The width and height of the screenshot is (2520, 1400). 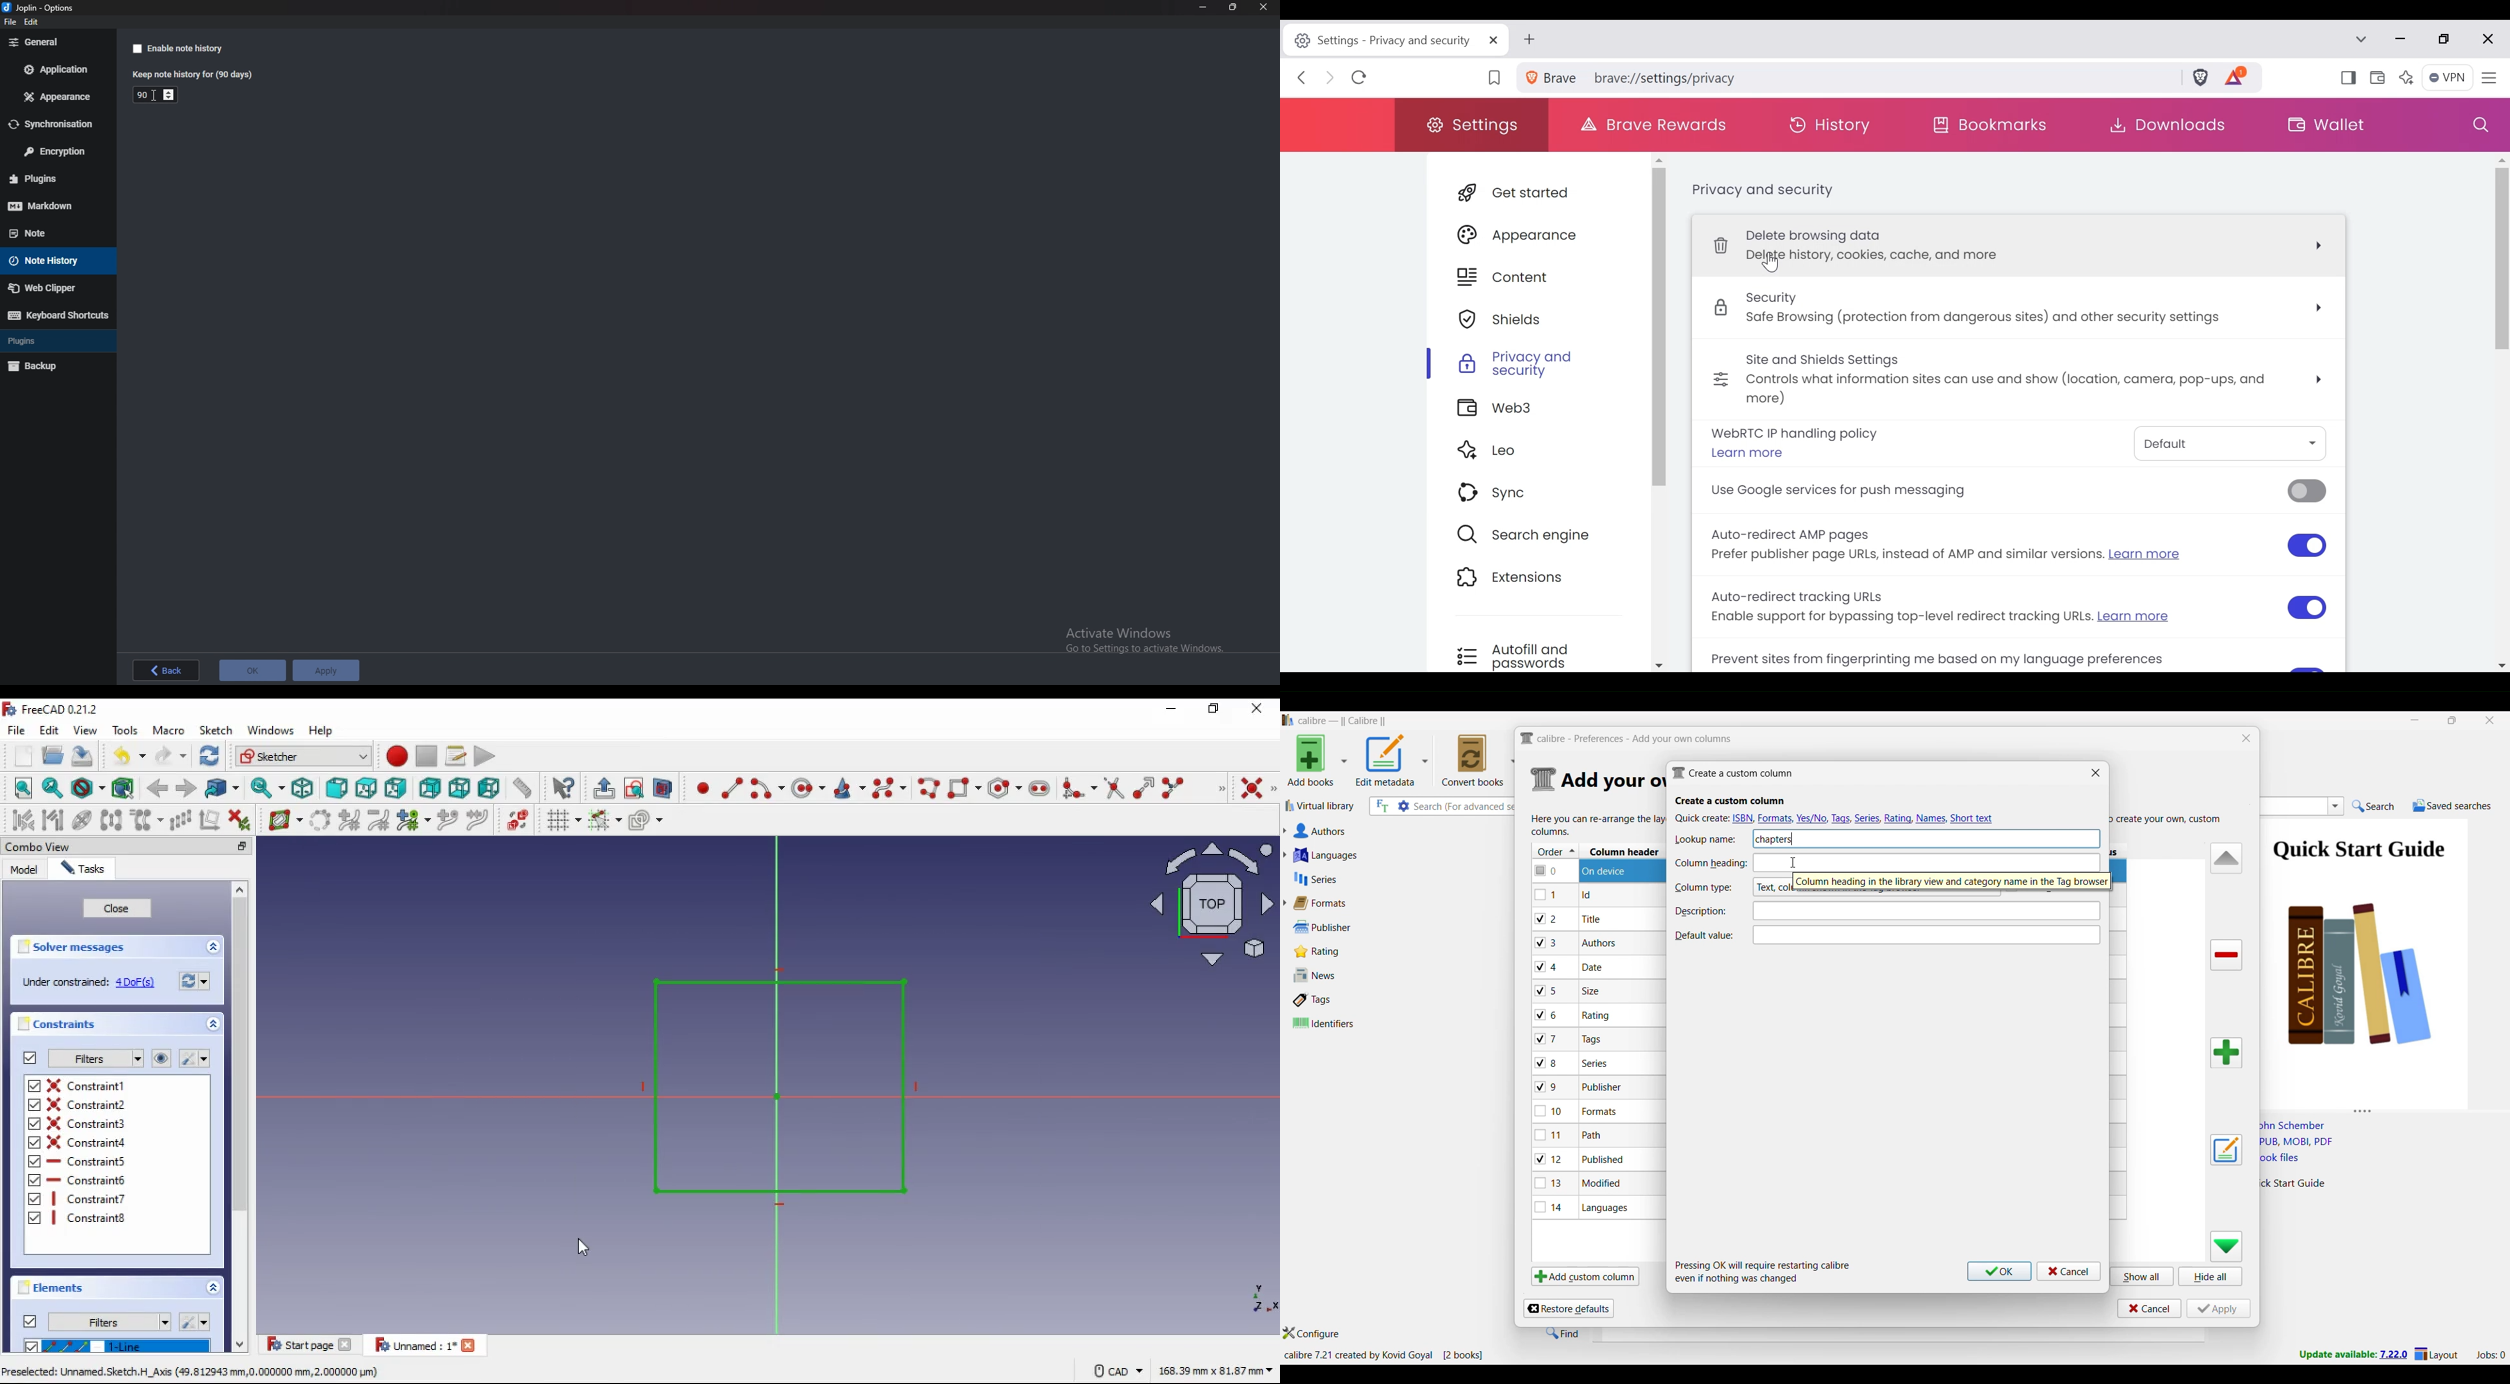 I want to click on Book preview, so click(x=2381, y=959).